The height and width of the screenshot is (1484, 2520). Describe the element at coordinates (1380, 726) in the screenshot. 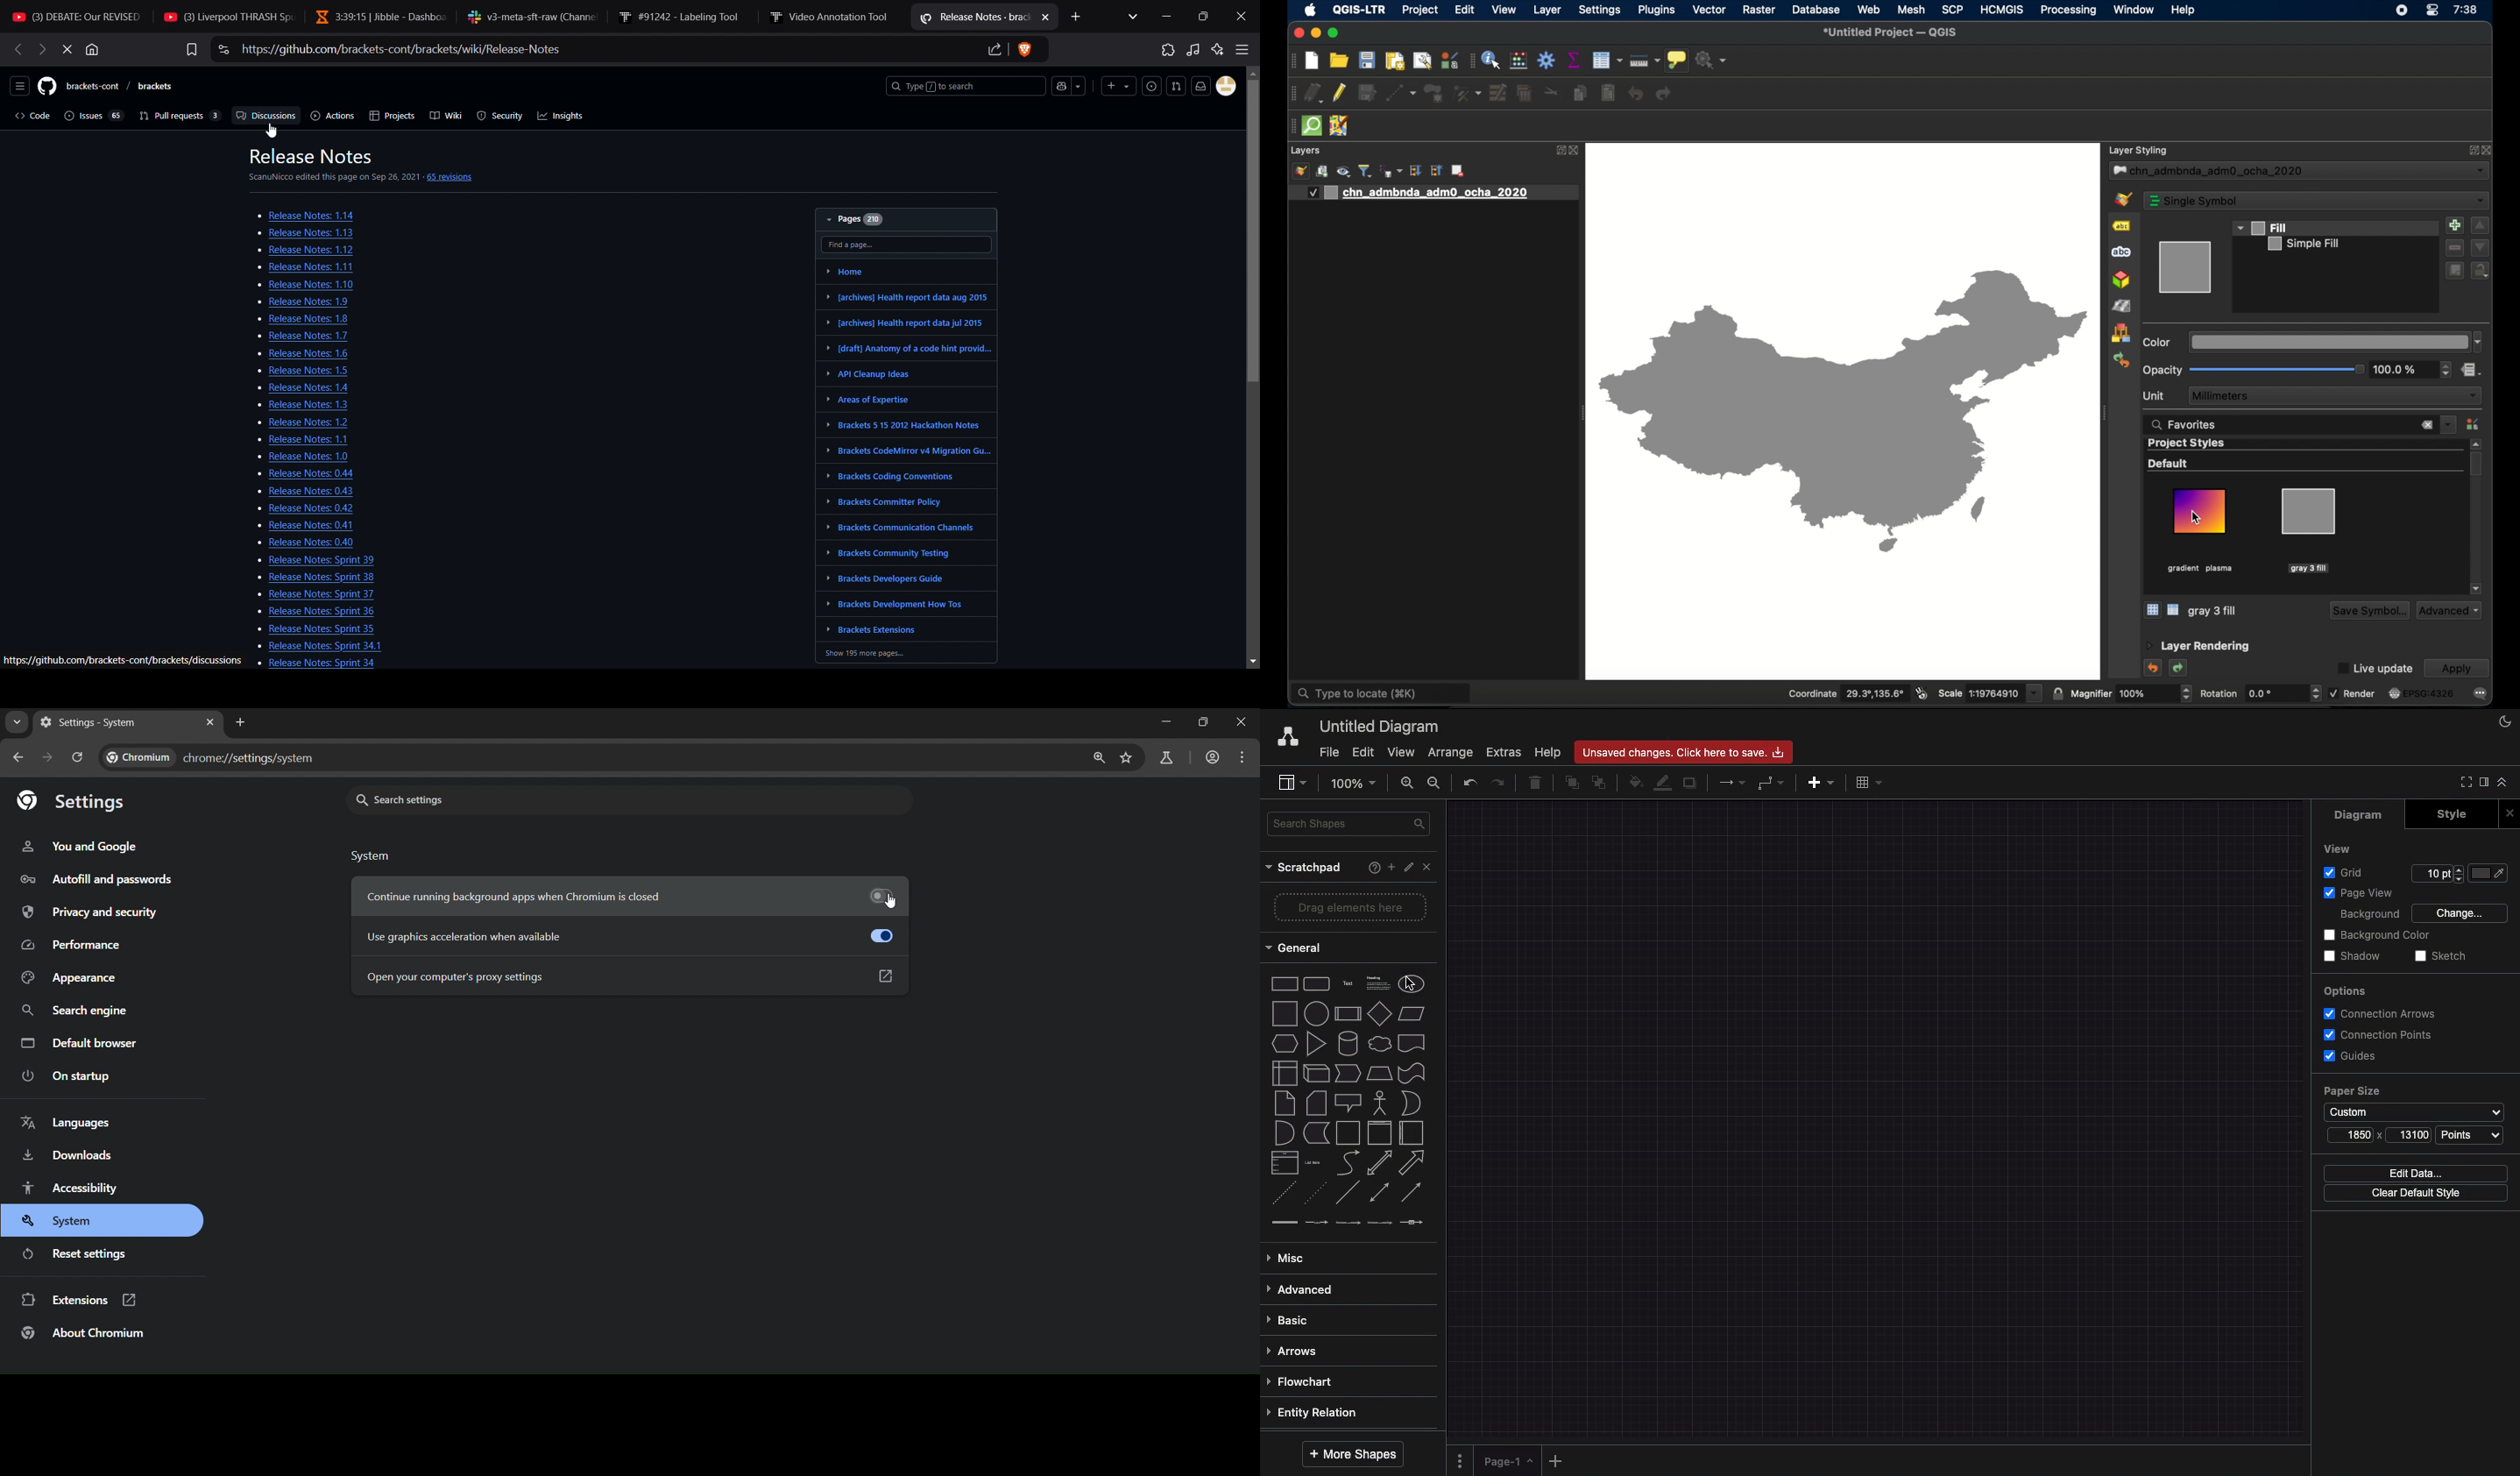

I see `Untitled diagram` at that location.